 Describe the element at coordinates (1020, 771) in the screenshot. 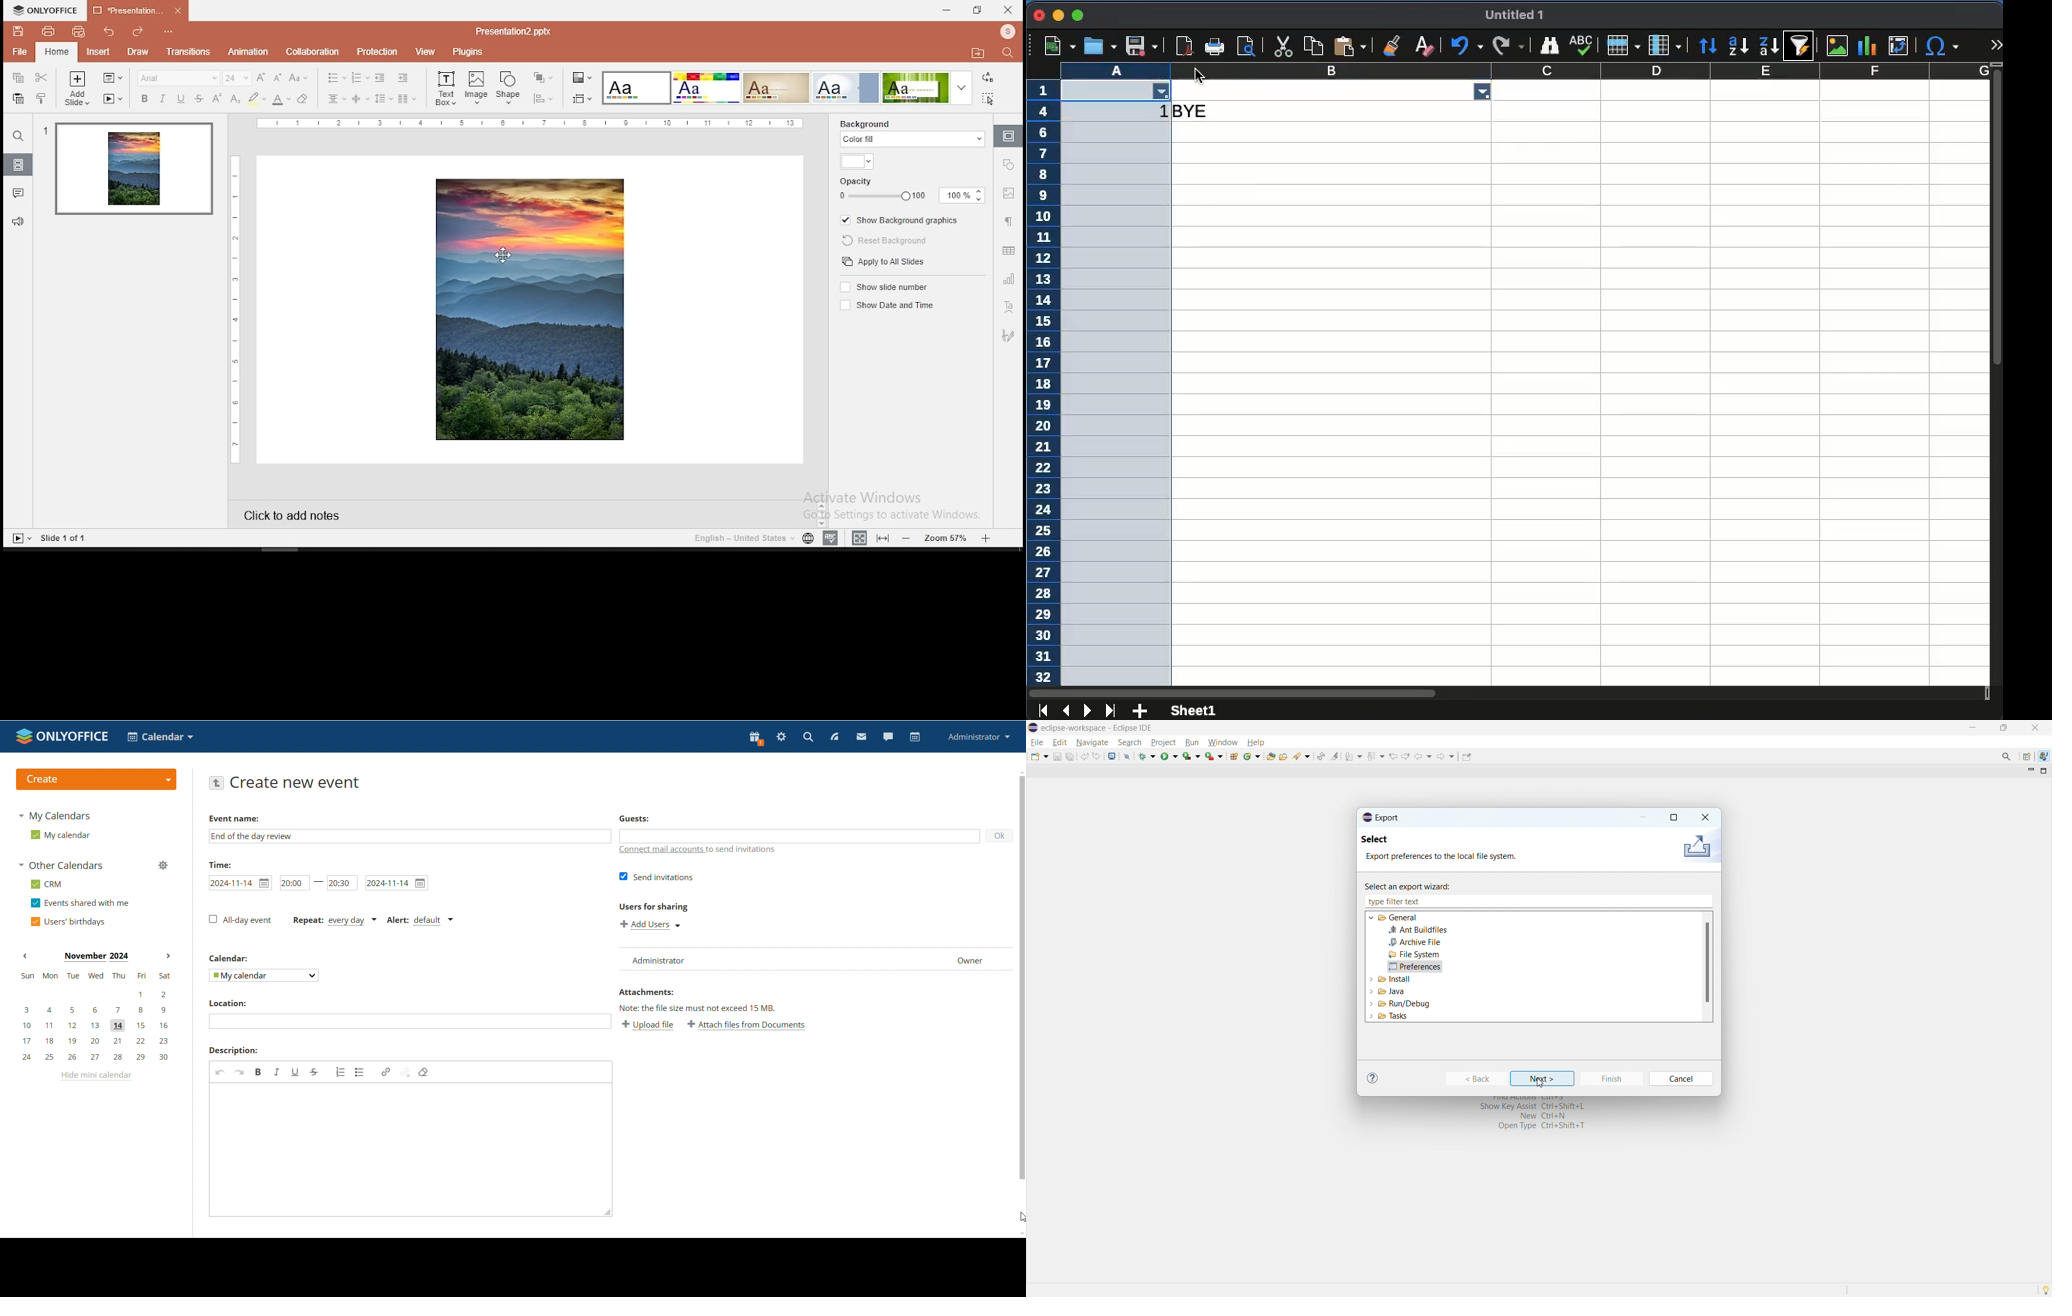

I see `scroll up` at that location.